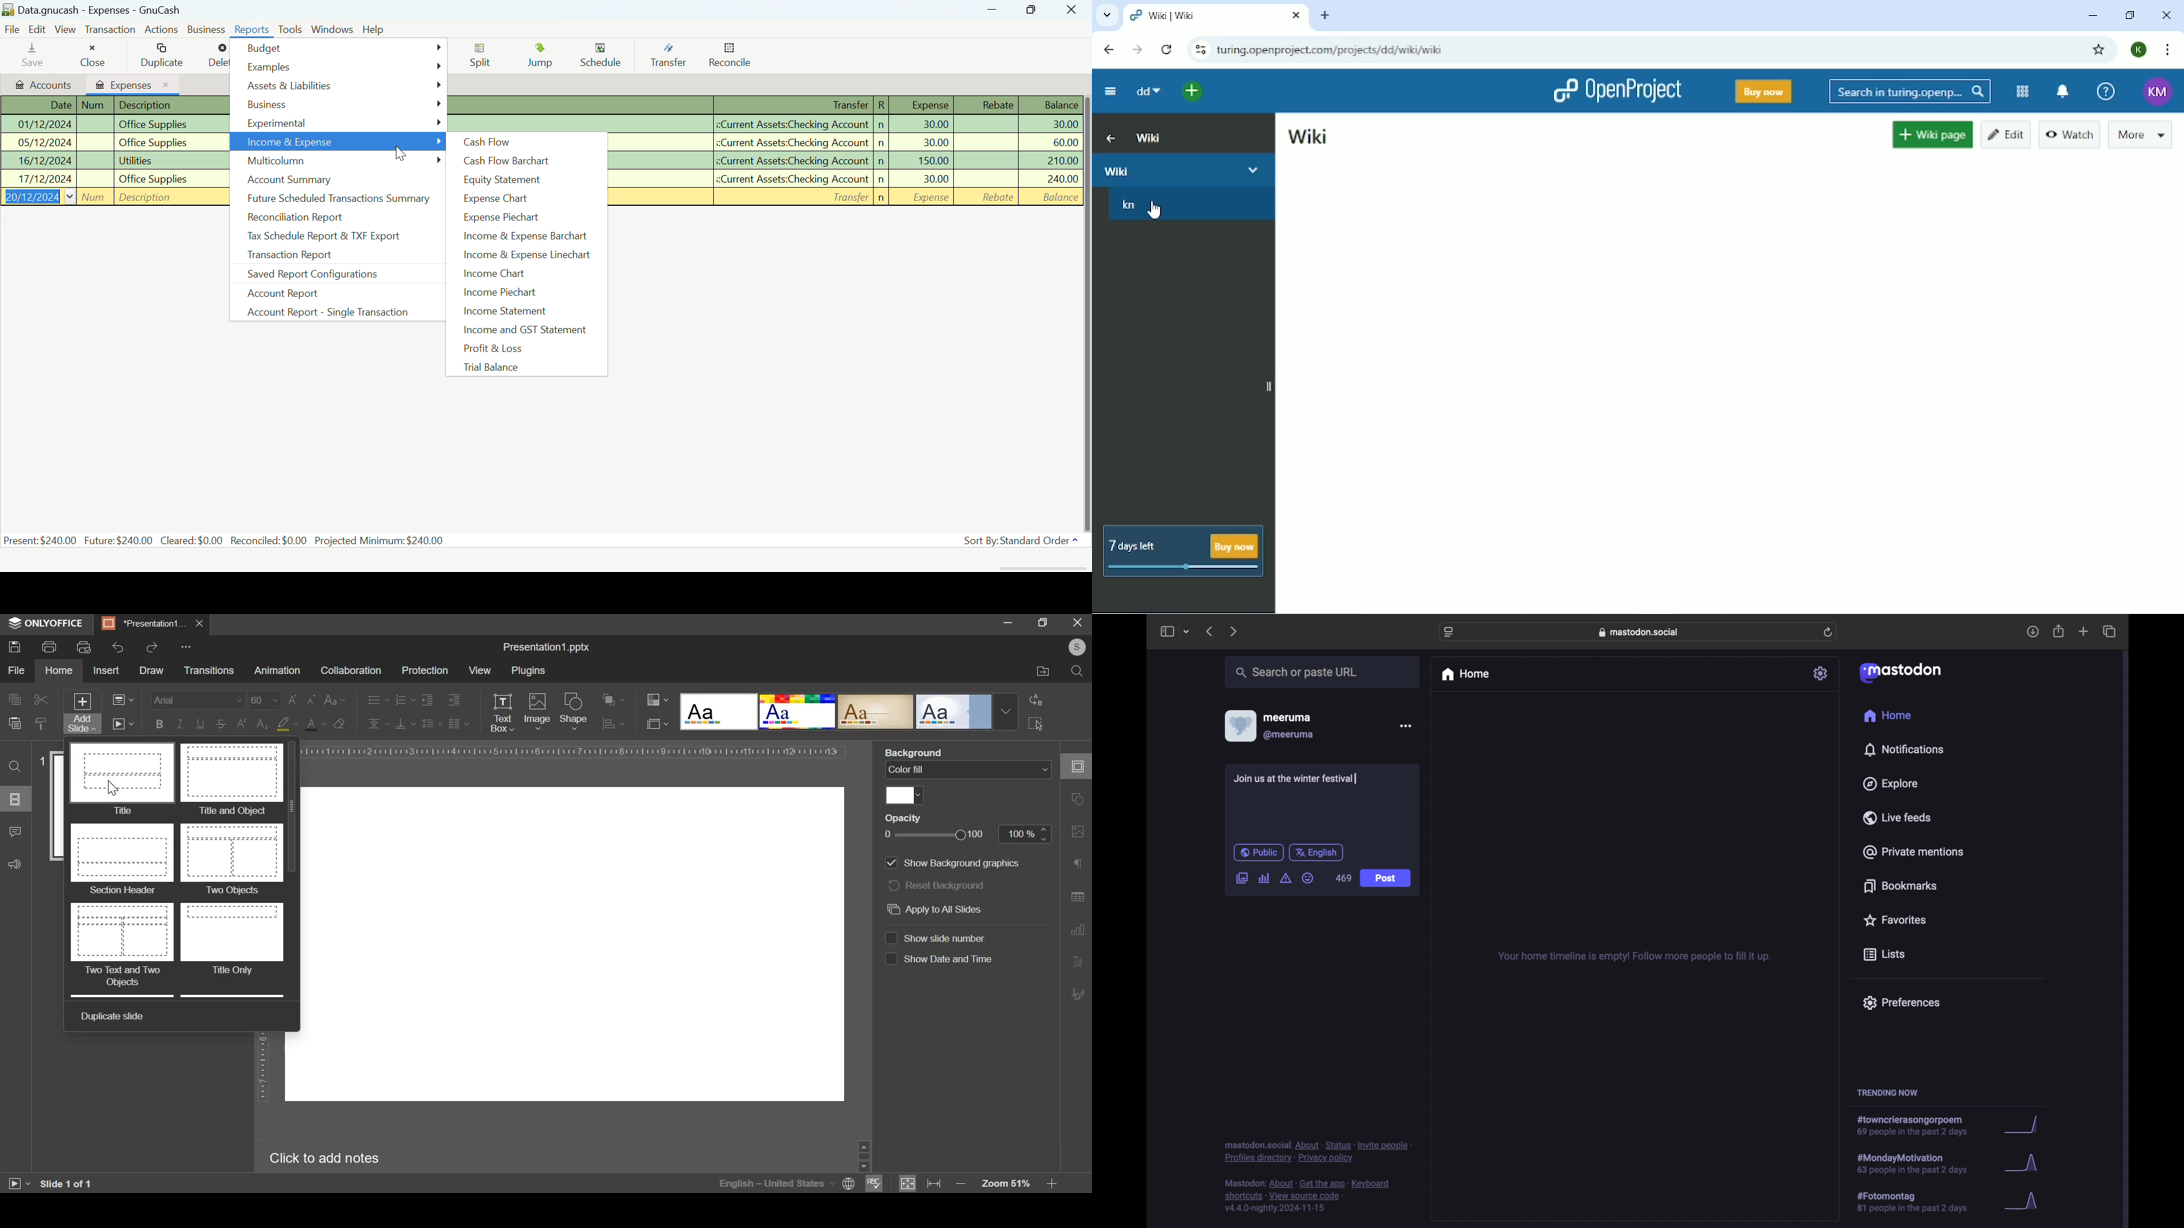 This screenshot has width=2184, height=1232. I want to click on italics, so click(179, 723).